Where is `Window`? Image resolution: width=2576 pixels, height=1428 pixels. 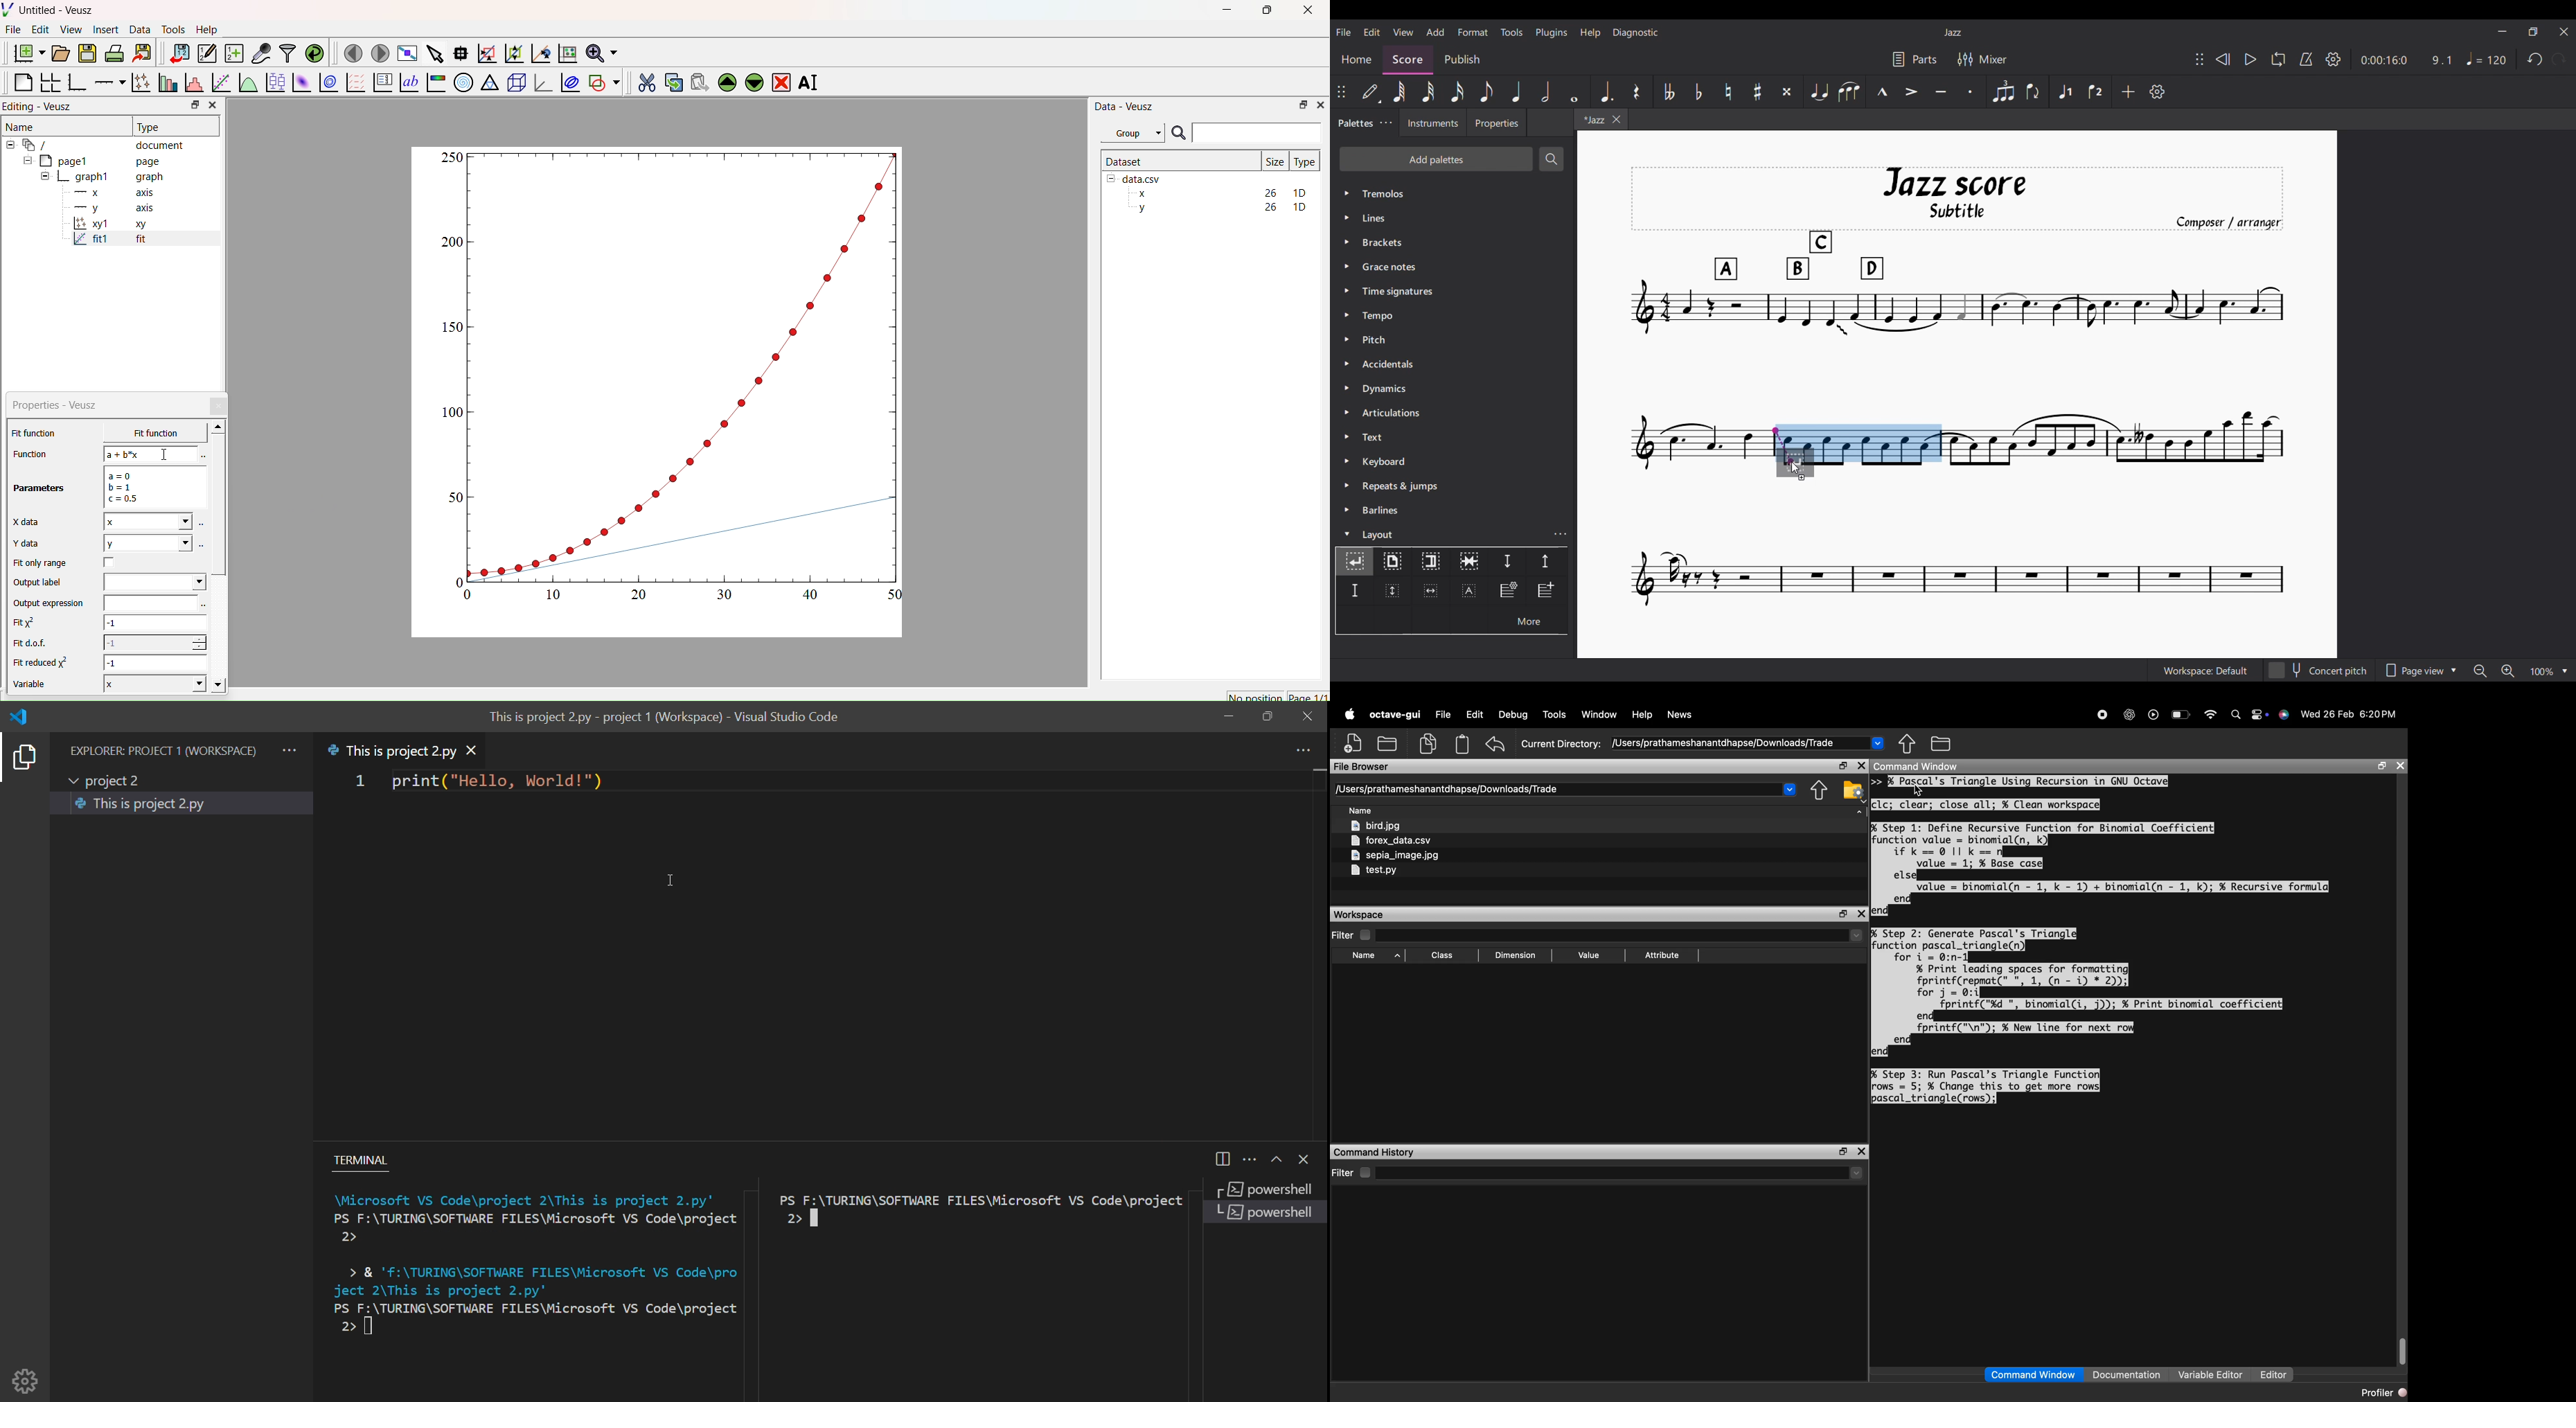 Window is located at coordinates (1599, 714).